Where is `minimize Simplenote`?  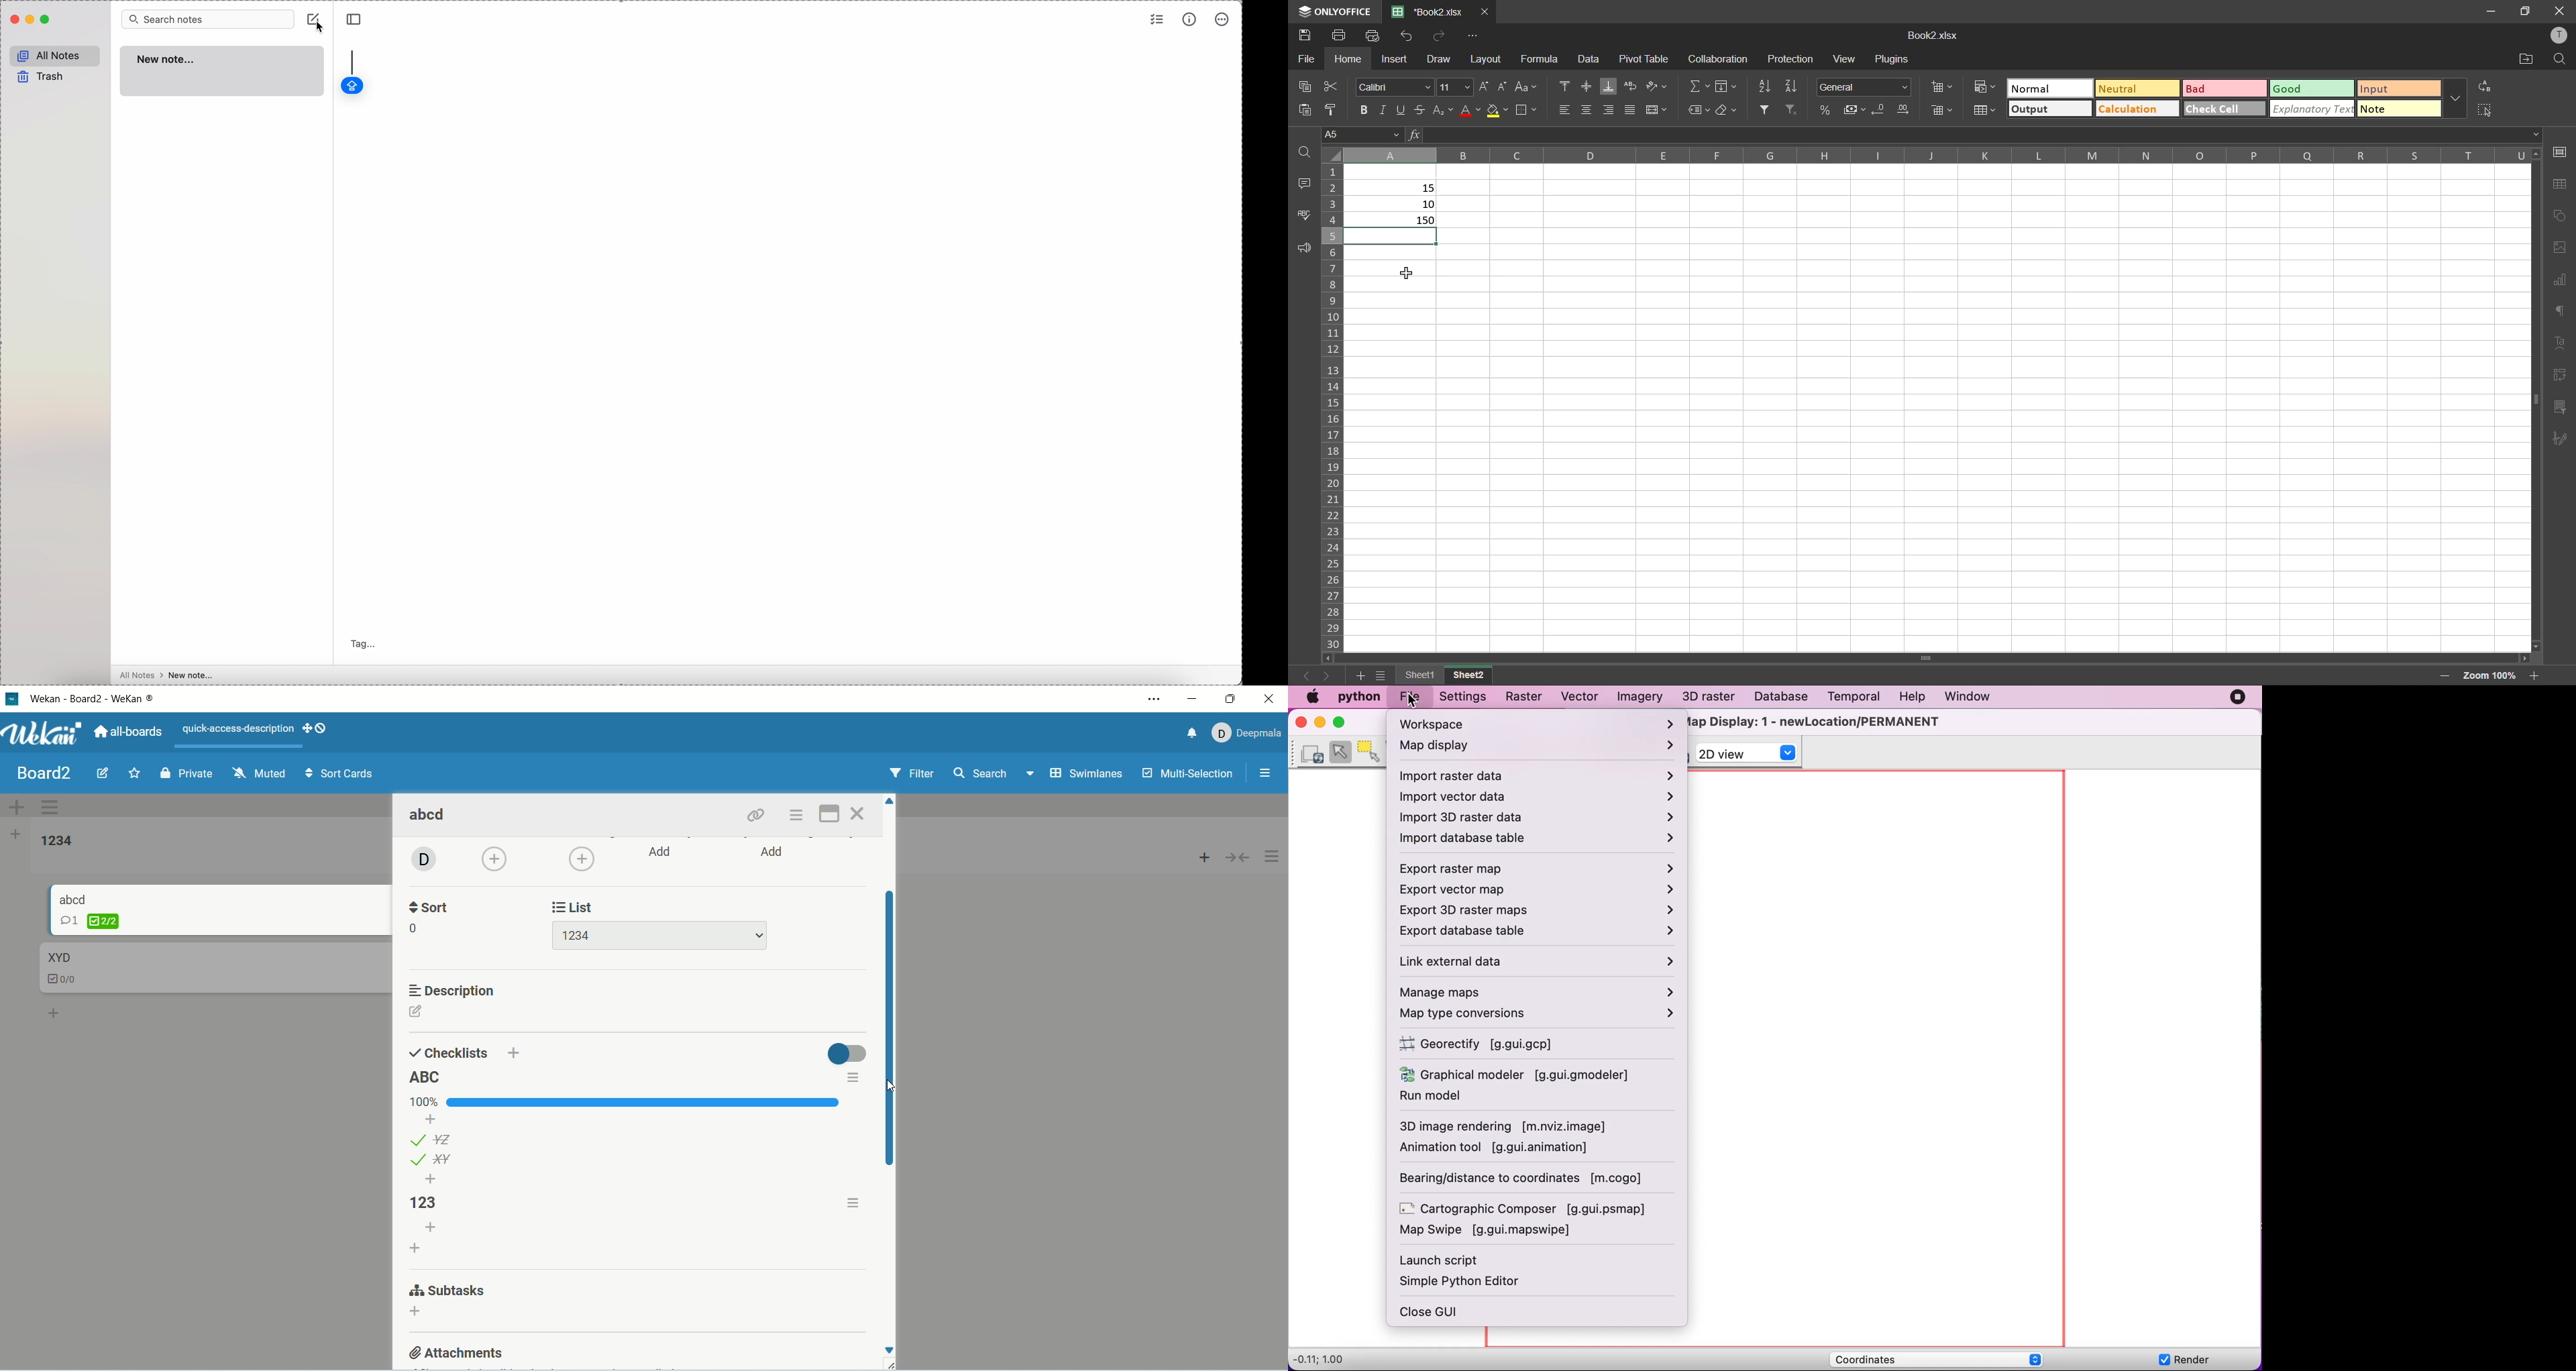 minimize Simplenote is located at coordinates (30, 21).